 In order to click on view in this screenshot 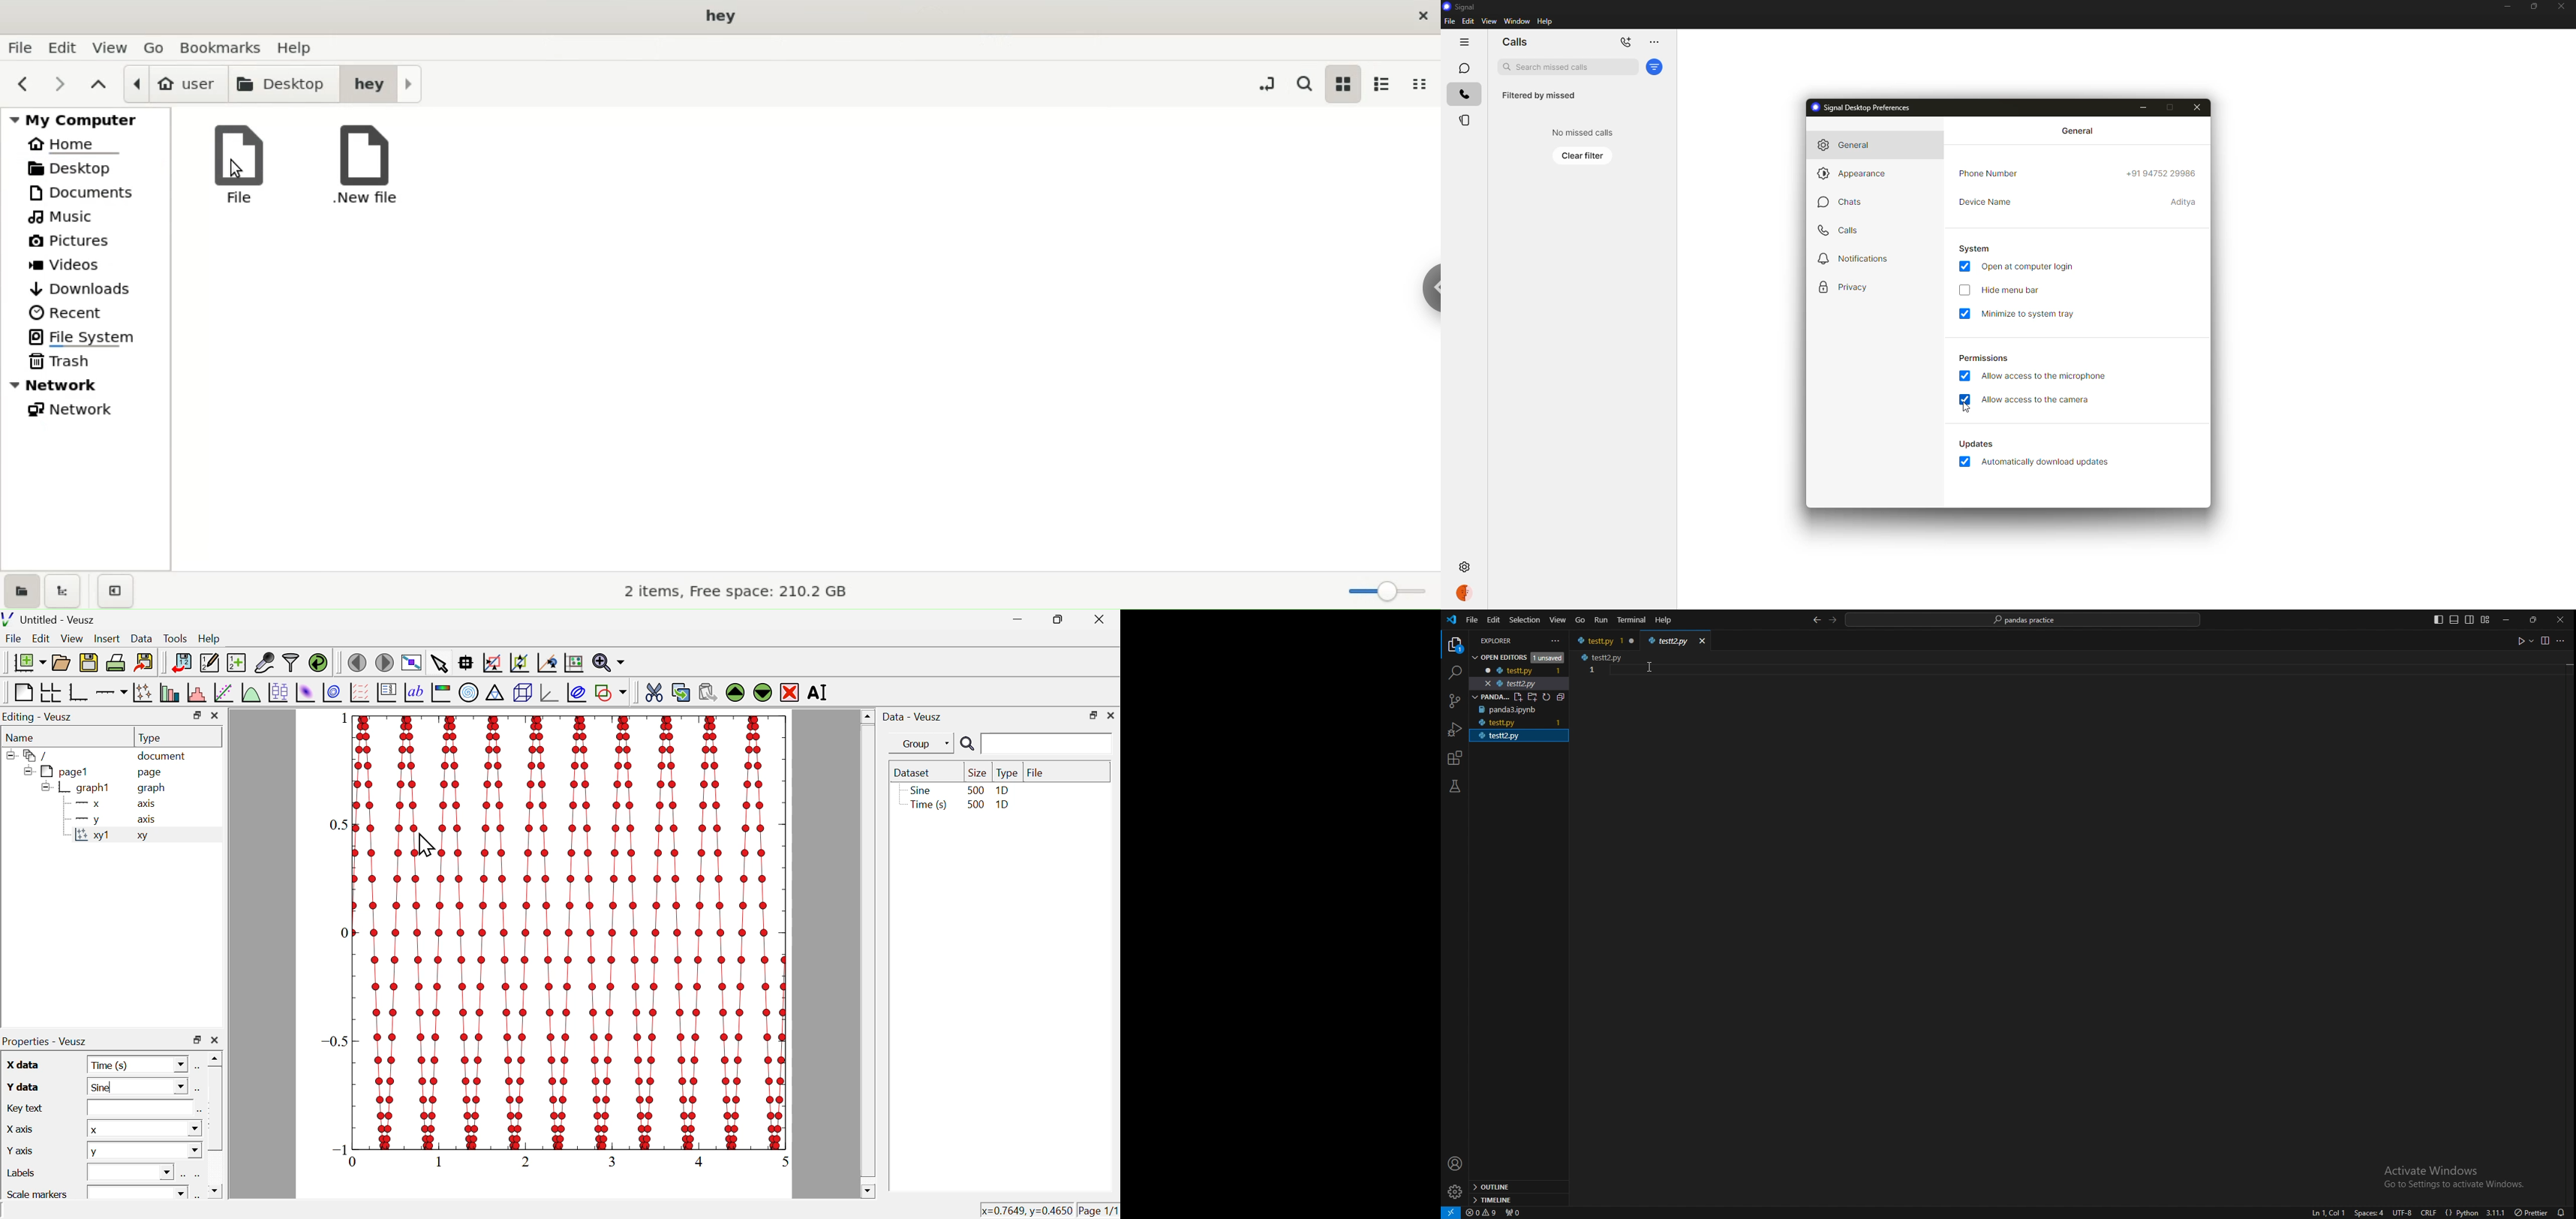, I will do `click(73, 638)`.